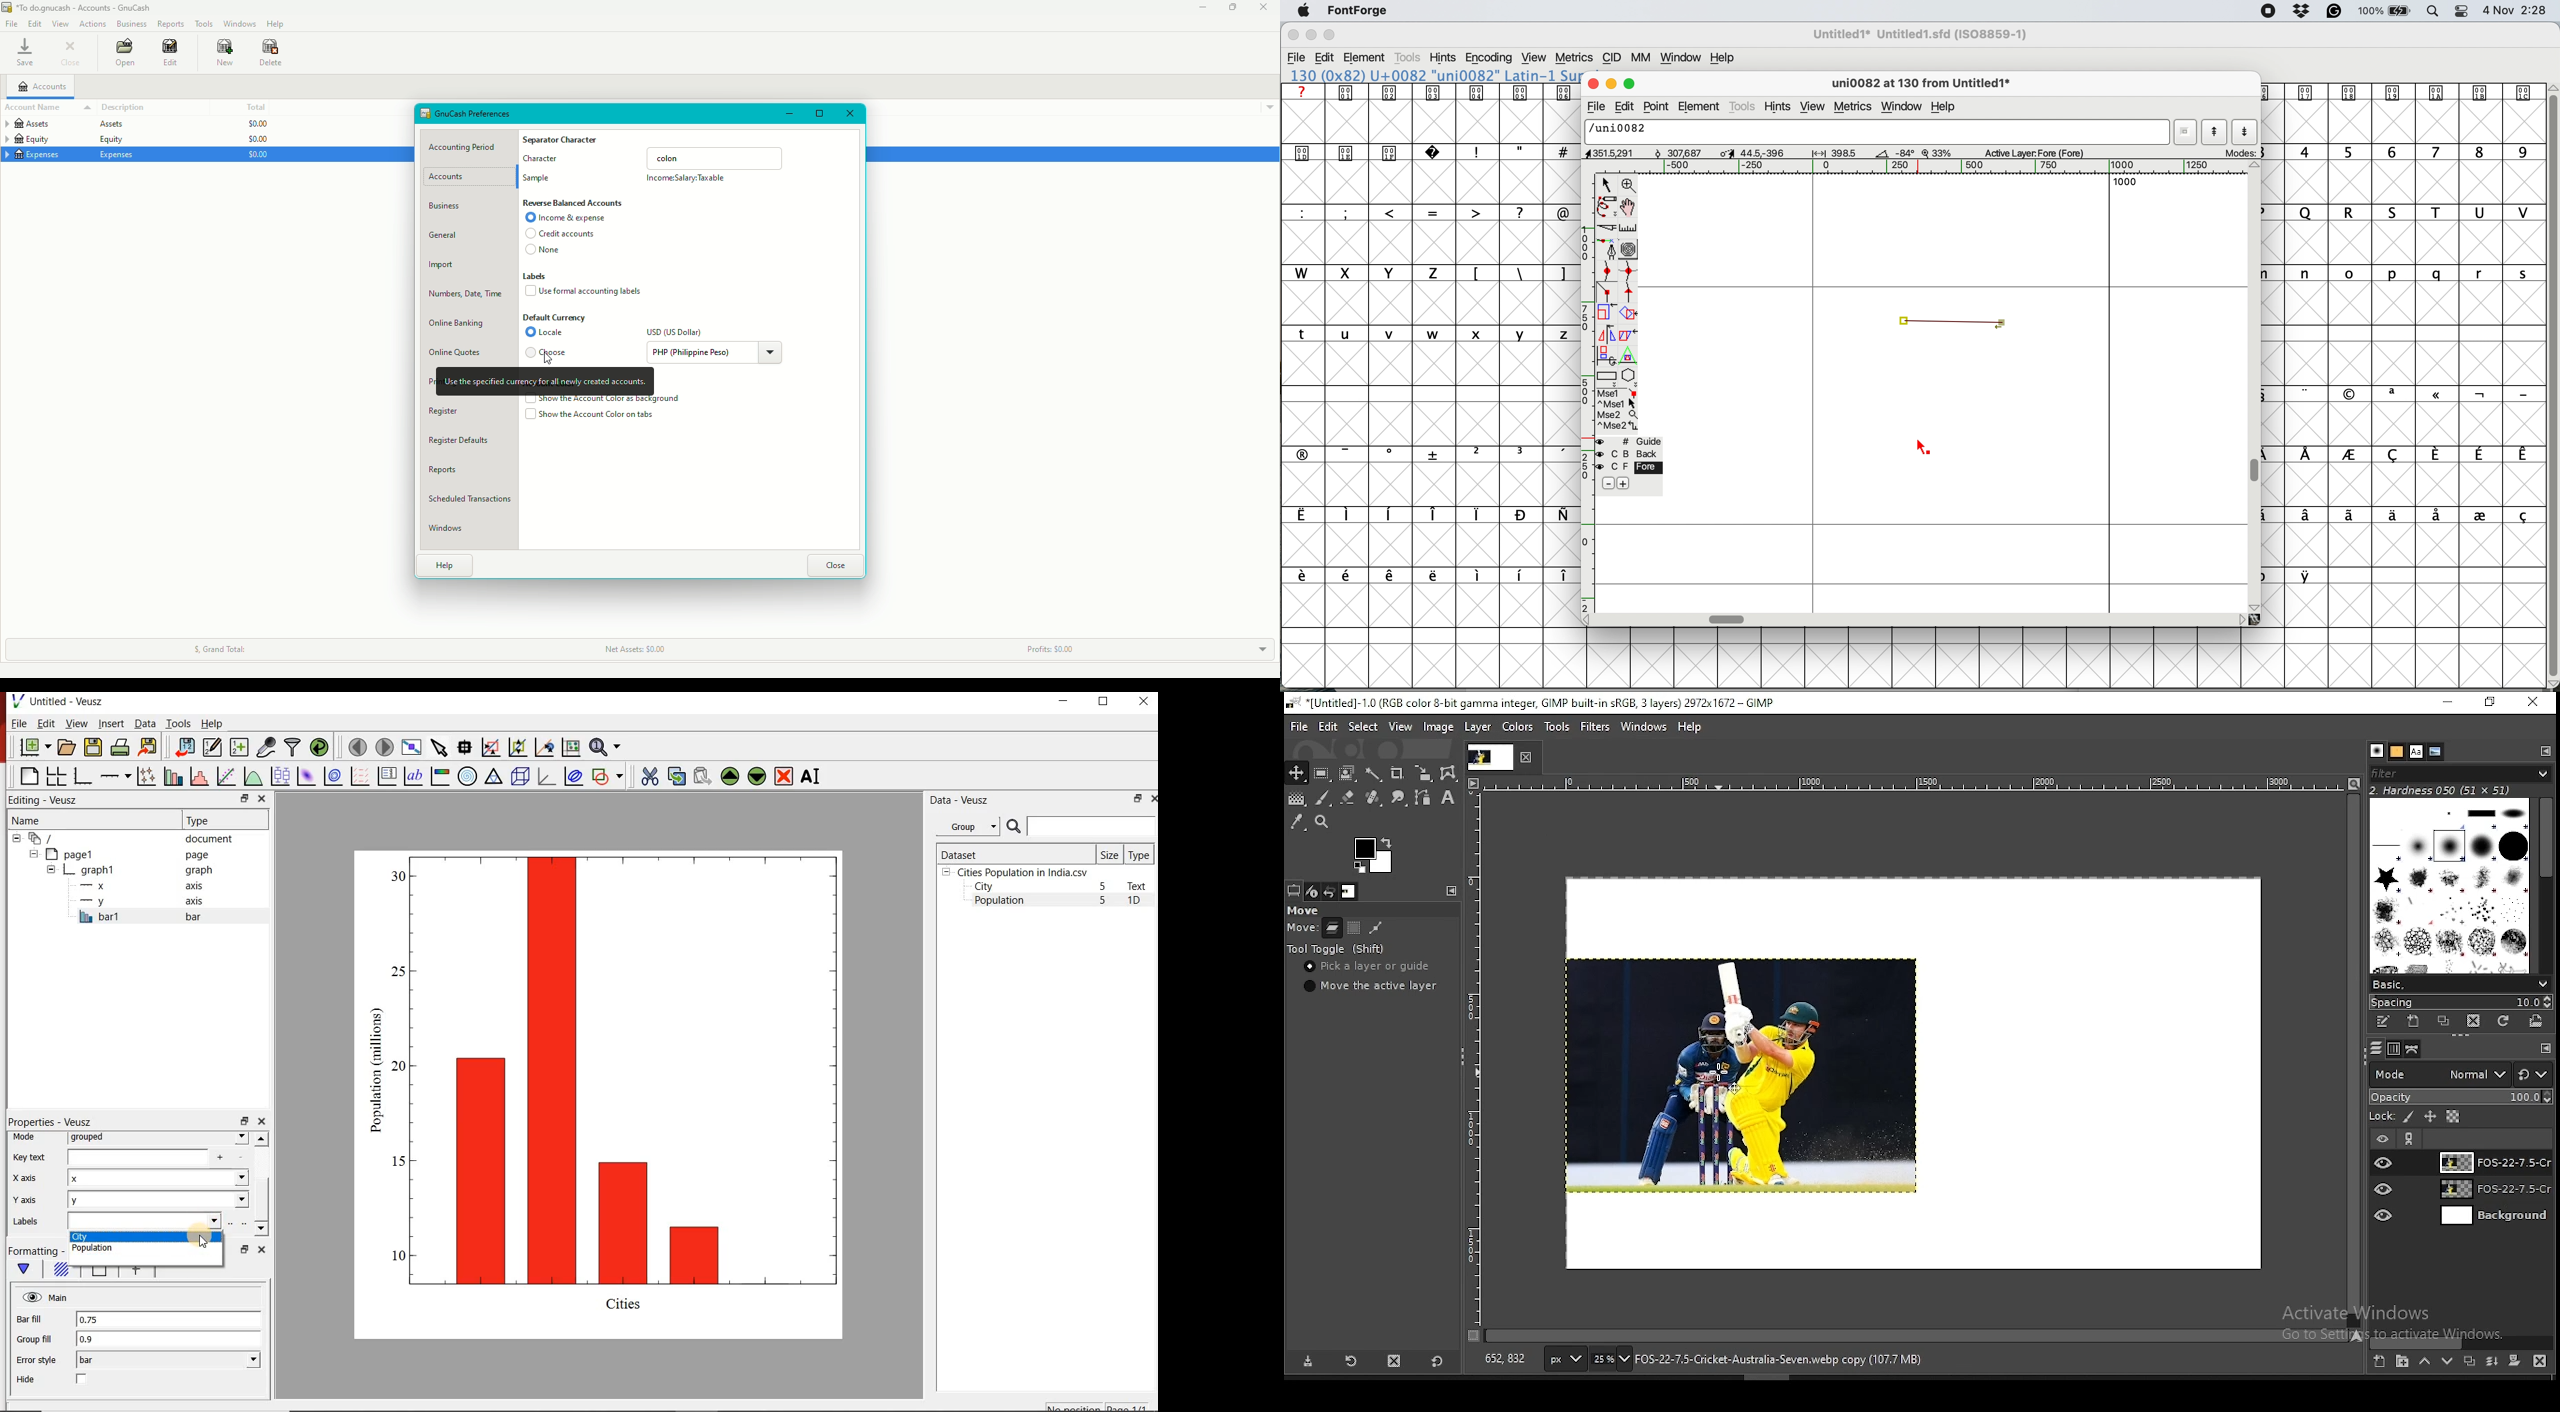 Image resolution: width=2576 pixels, height=1428 pixels. I want to click on layer , so click(2491, 1162).